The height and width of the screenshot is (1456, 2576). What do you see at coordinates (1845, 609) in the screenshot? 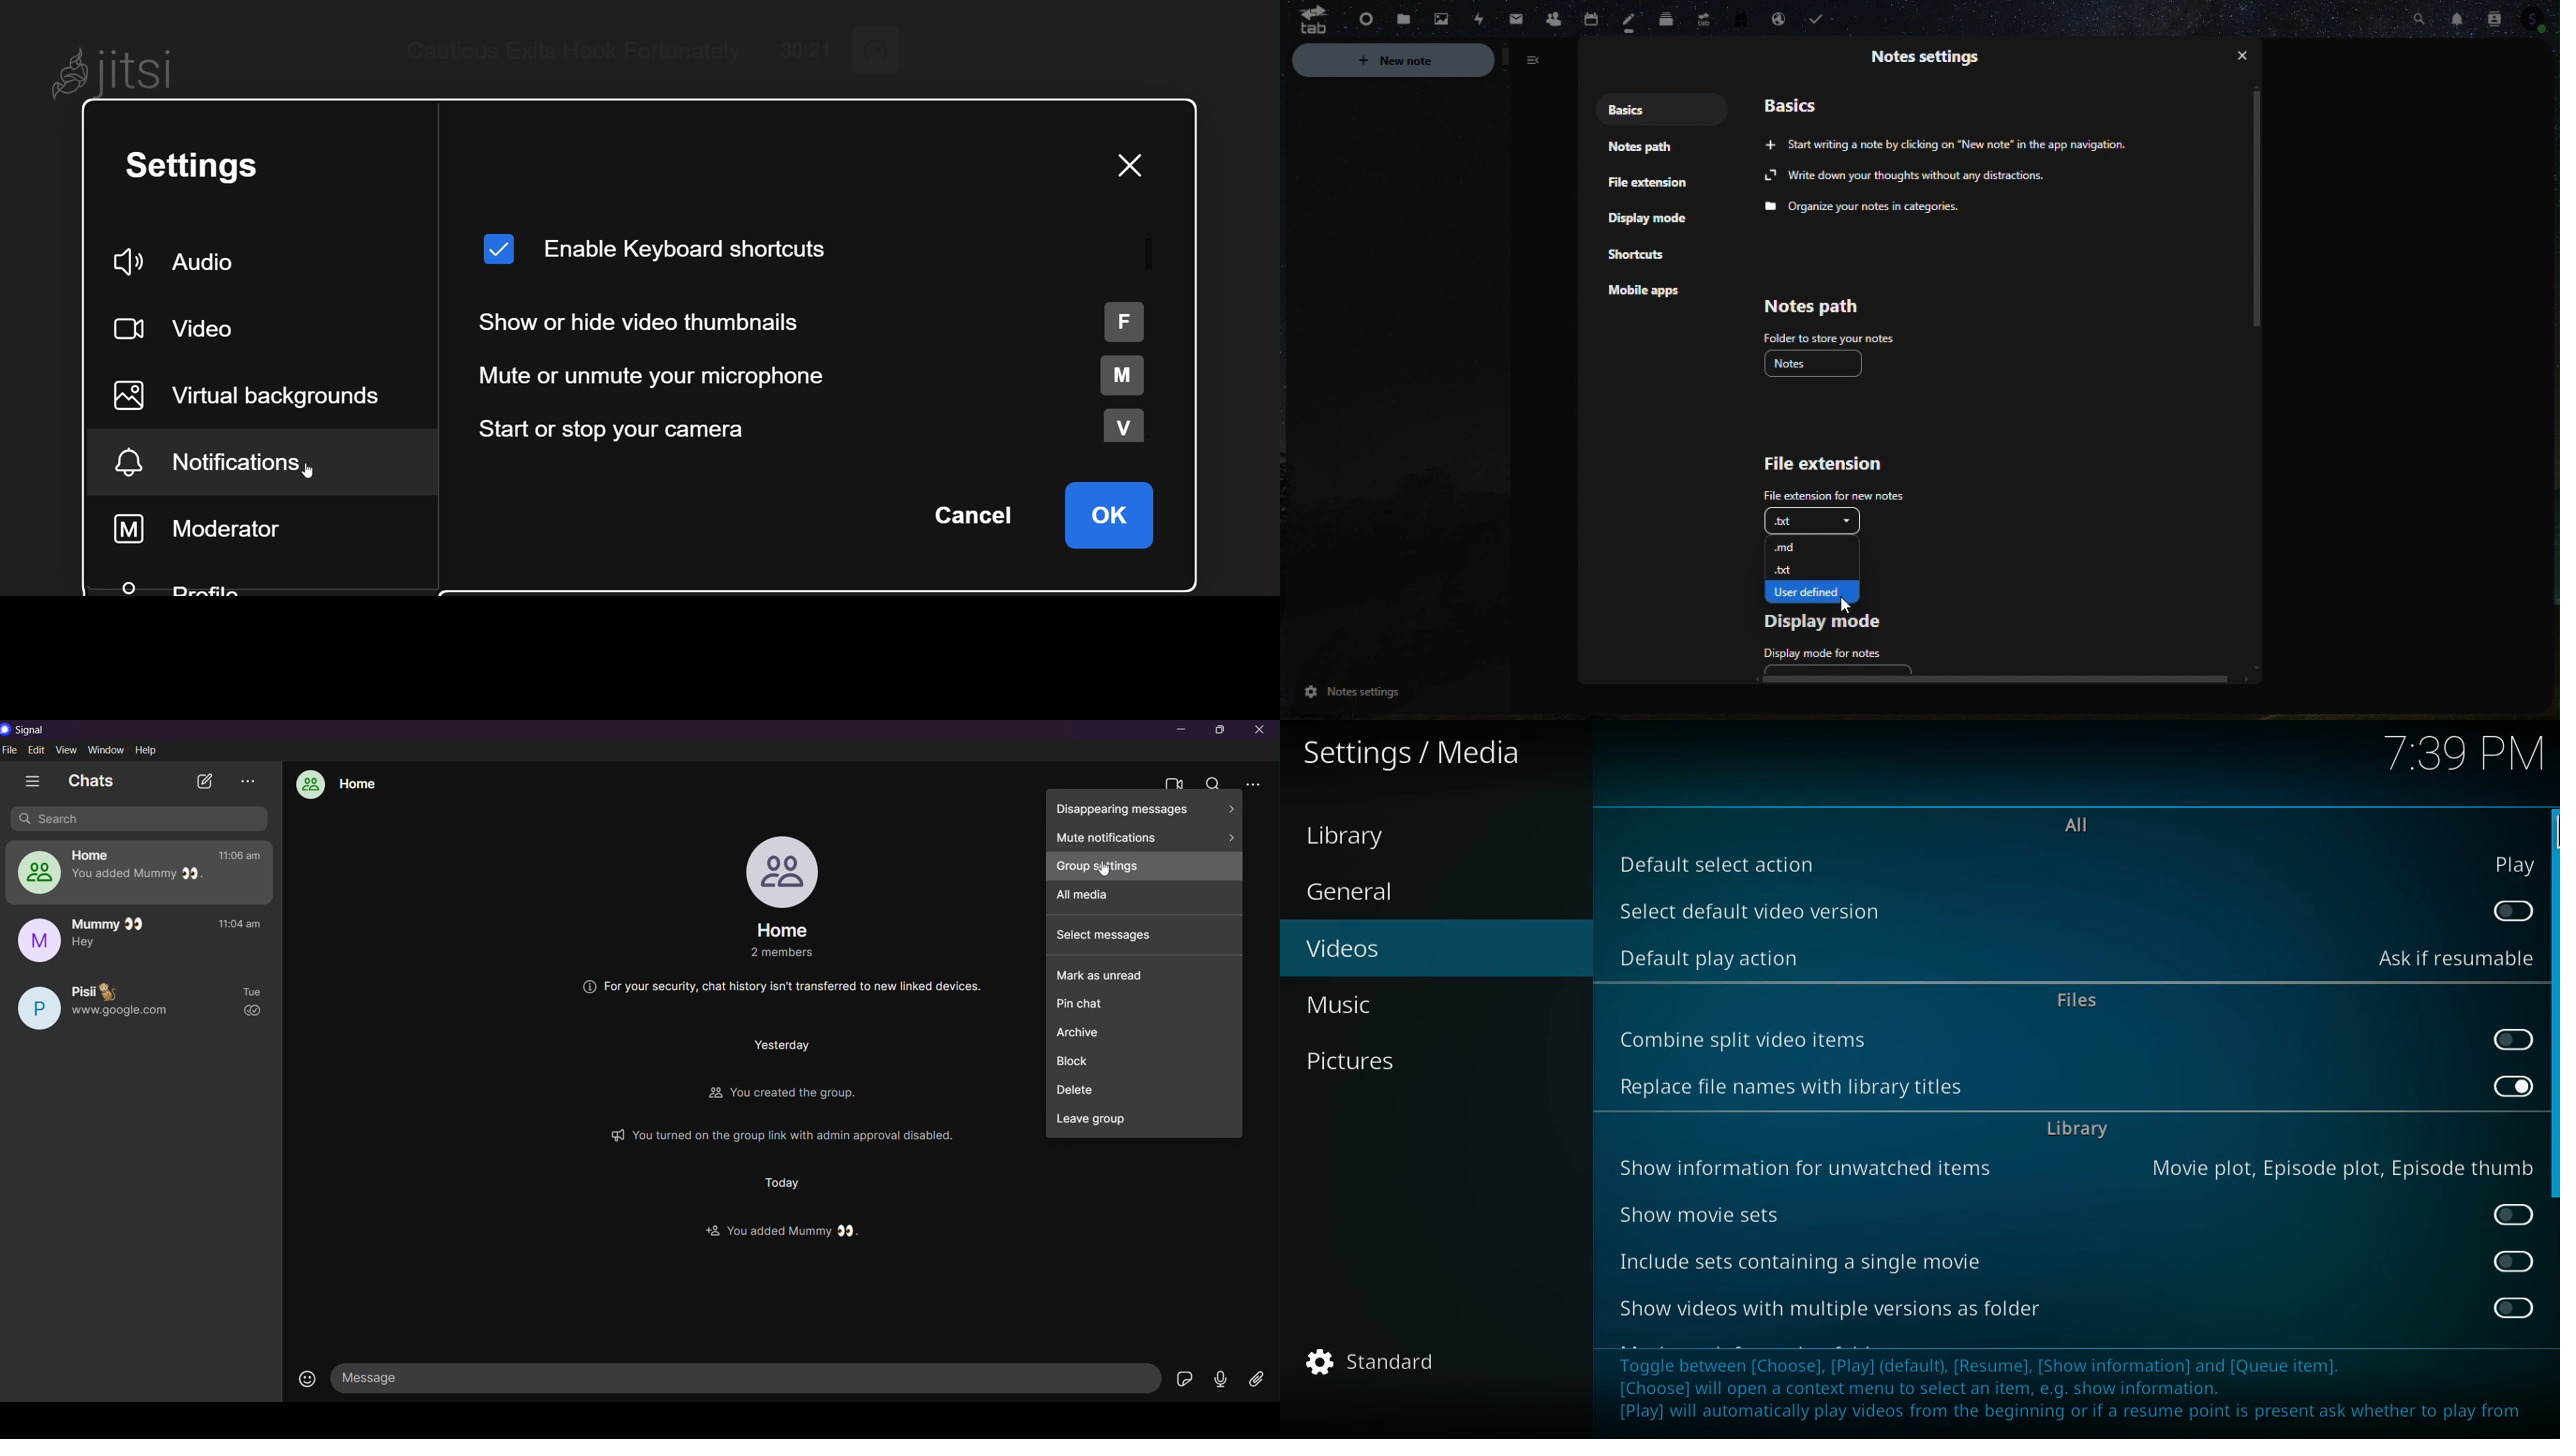
I see `cursor` at bounding box center [1845, 609].